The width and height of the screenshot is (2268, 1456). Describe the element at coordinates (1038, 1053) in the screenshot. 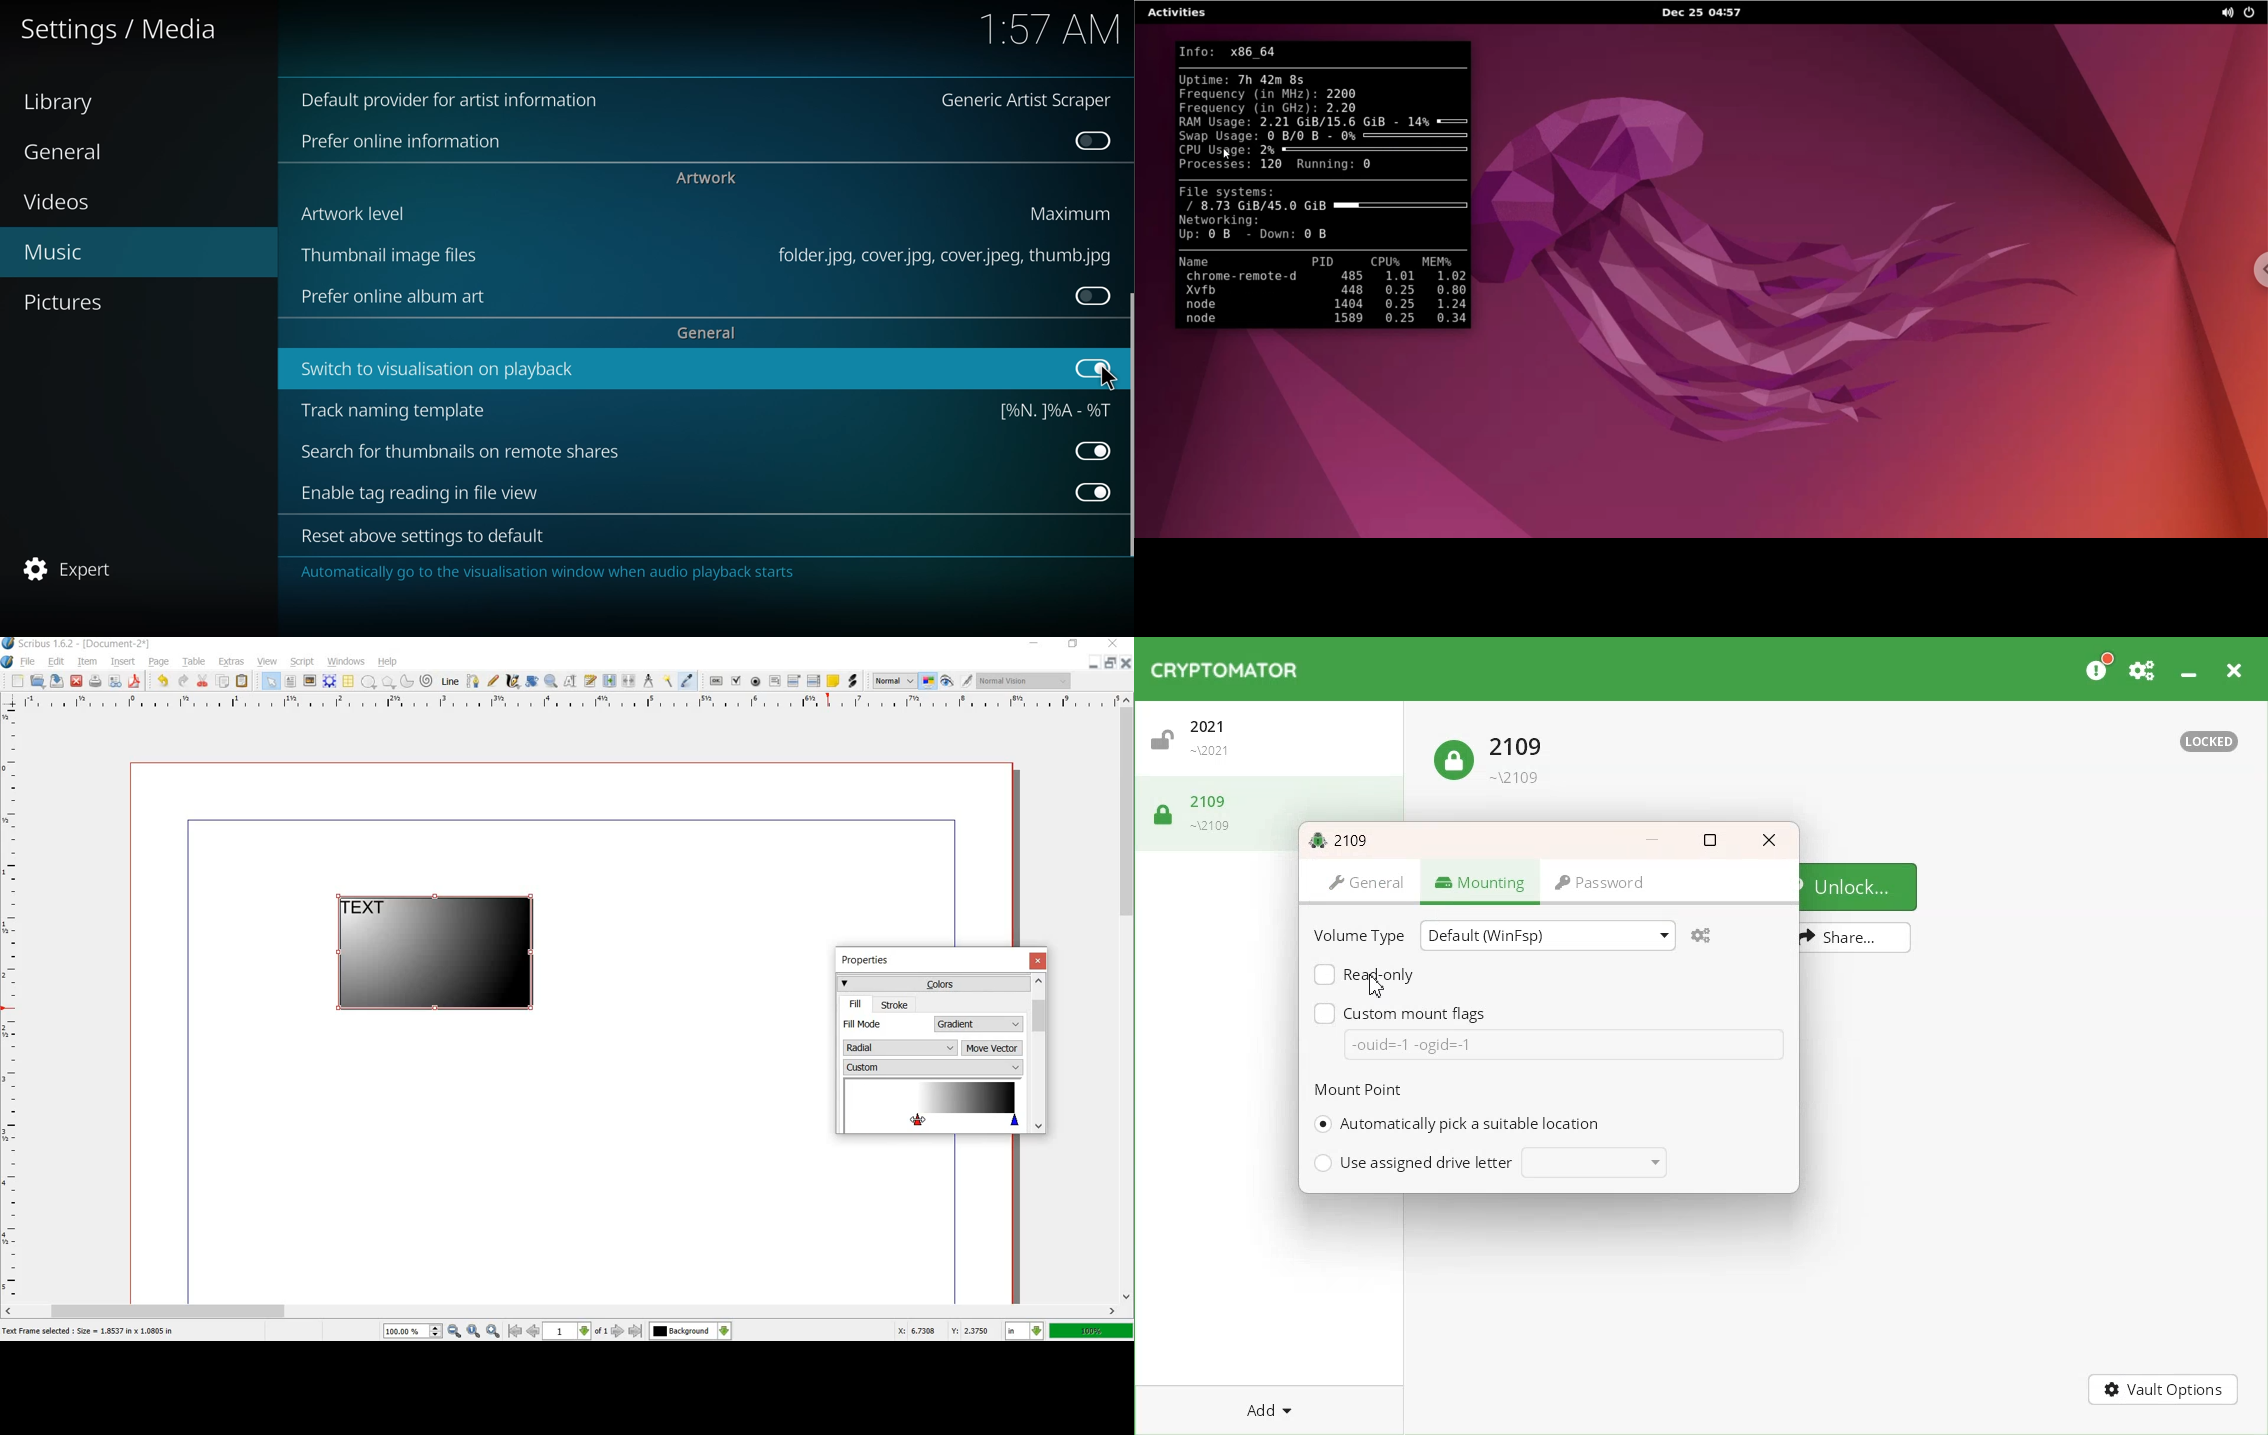

I see `scrollbar` at that location.